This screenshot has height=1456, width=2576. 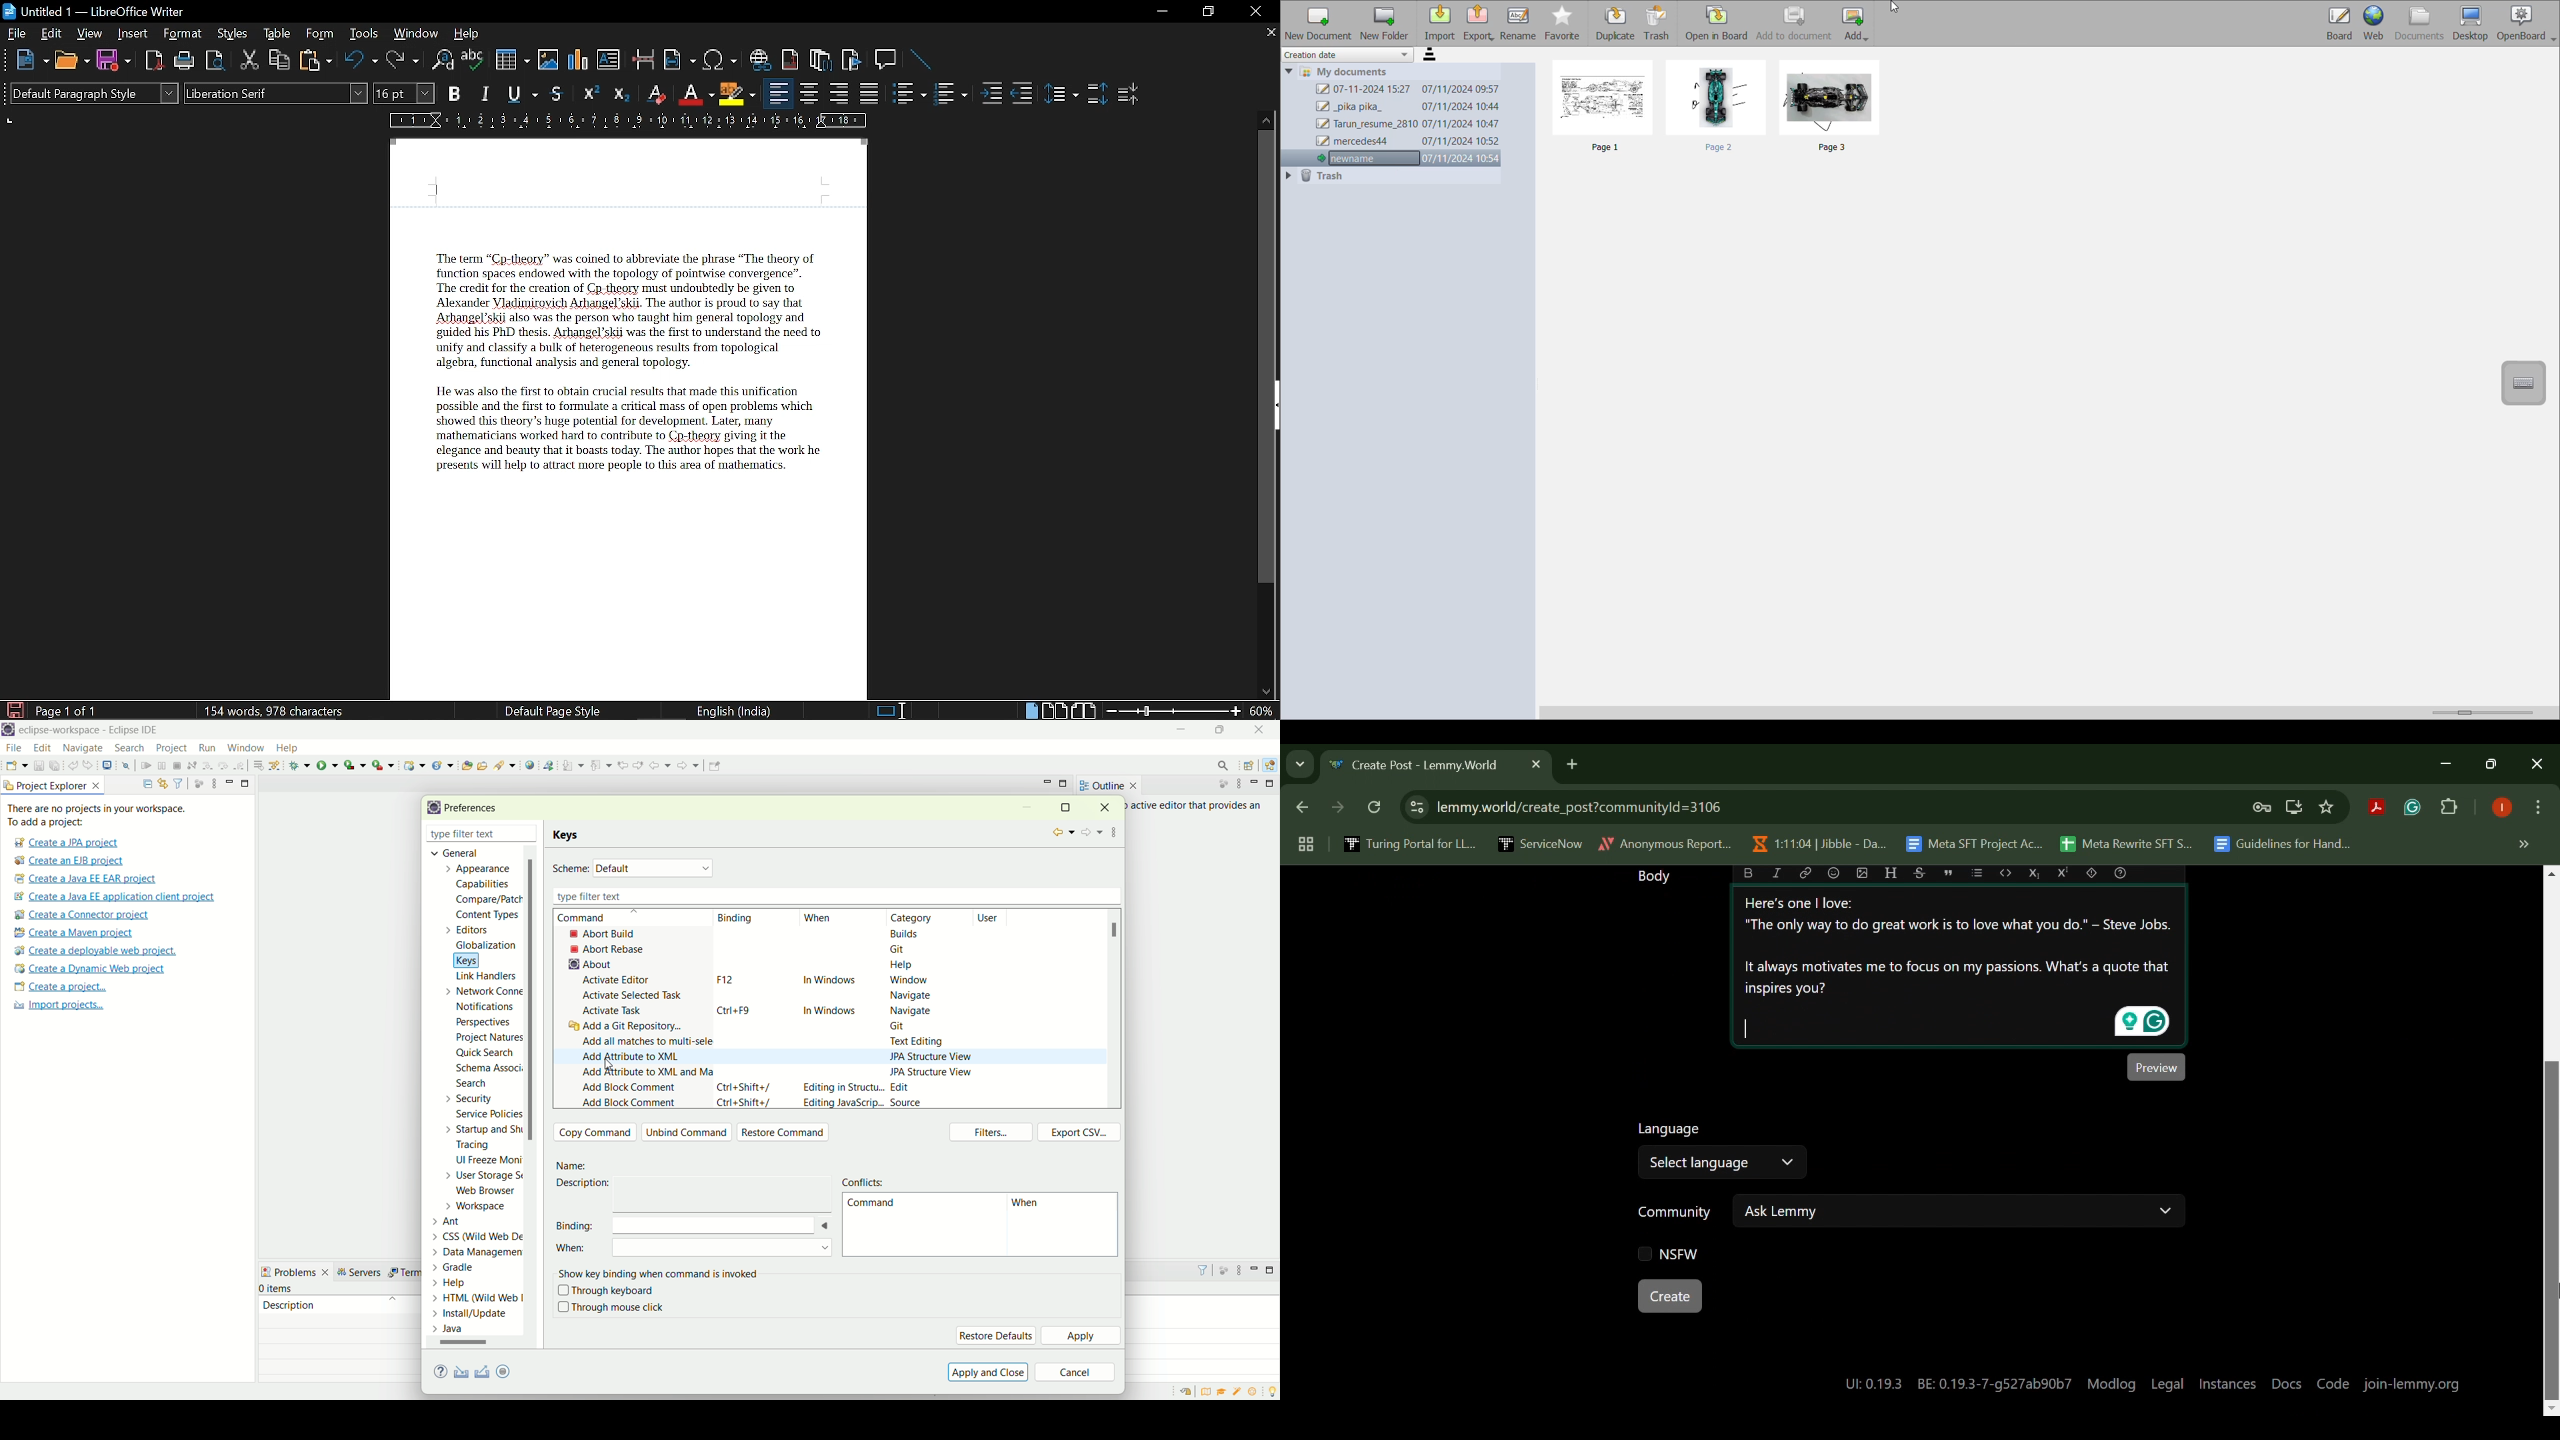 What do you see at coordinates (295, 710) in the screenshot?
I see `Word count` at bounding box center [295, 710].